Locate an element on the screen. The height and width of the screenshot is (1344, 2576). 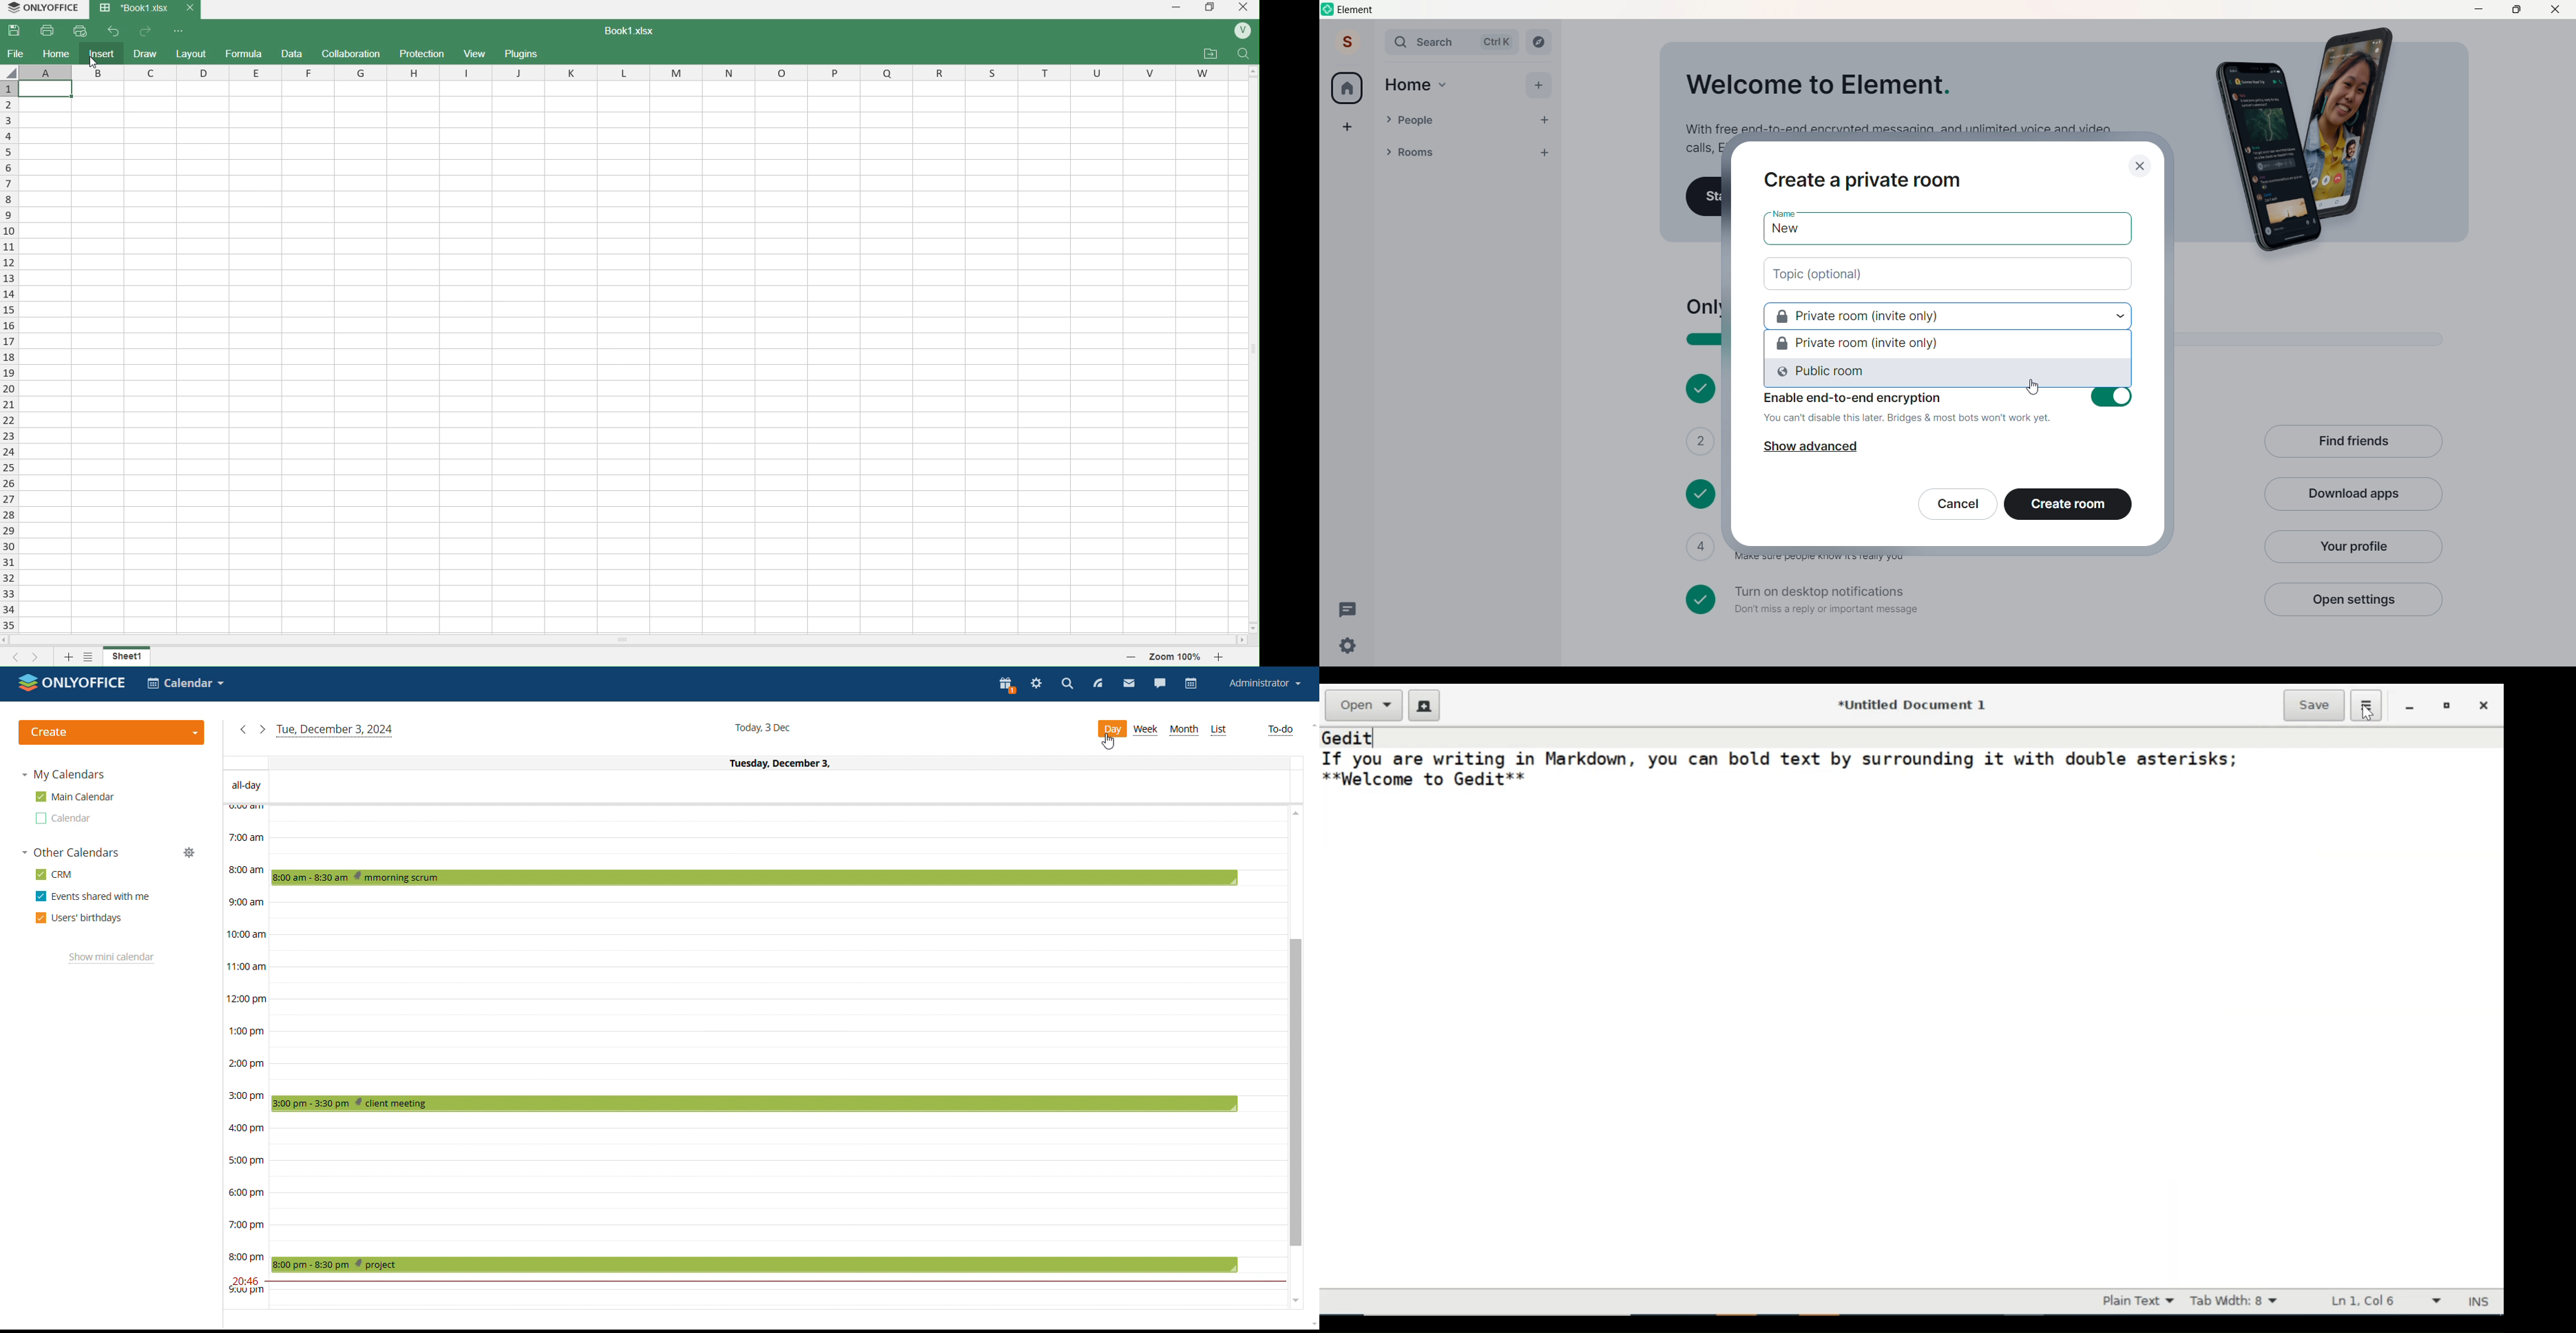
search is located at coordinates (1244, 53).